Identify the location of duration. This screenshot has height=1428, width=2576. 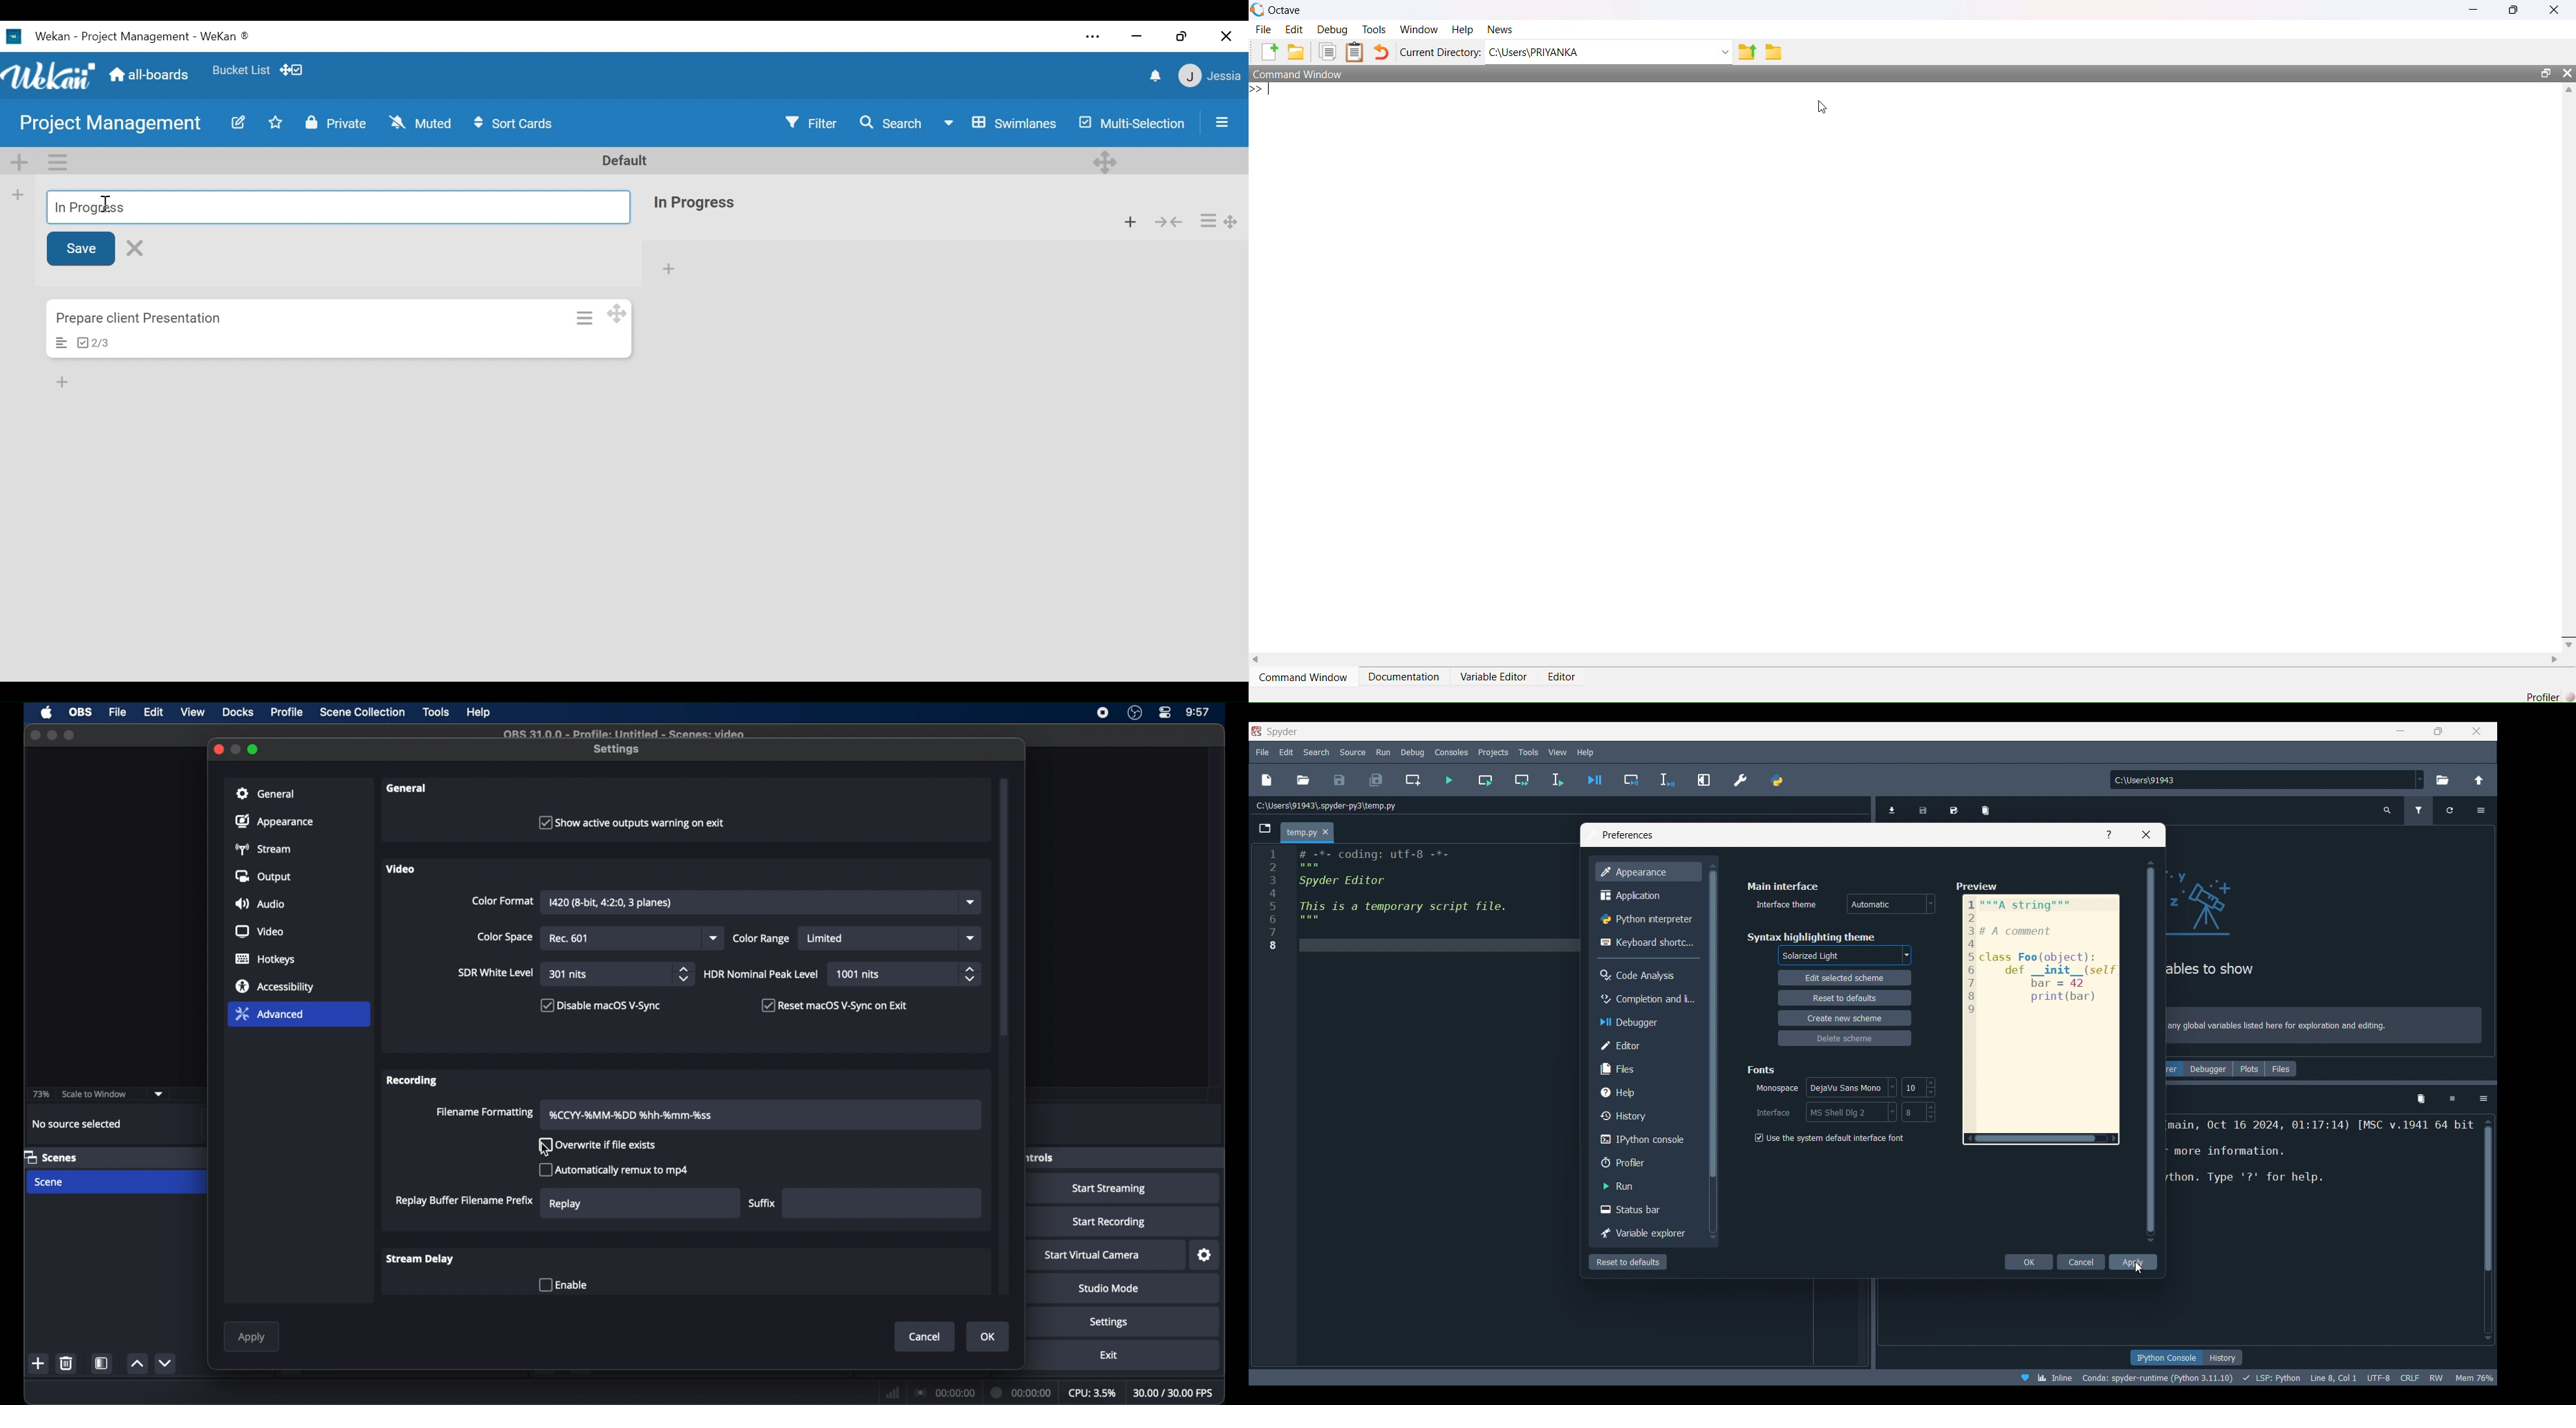
(1022, 1394).